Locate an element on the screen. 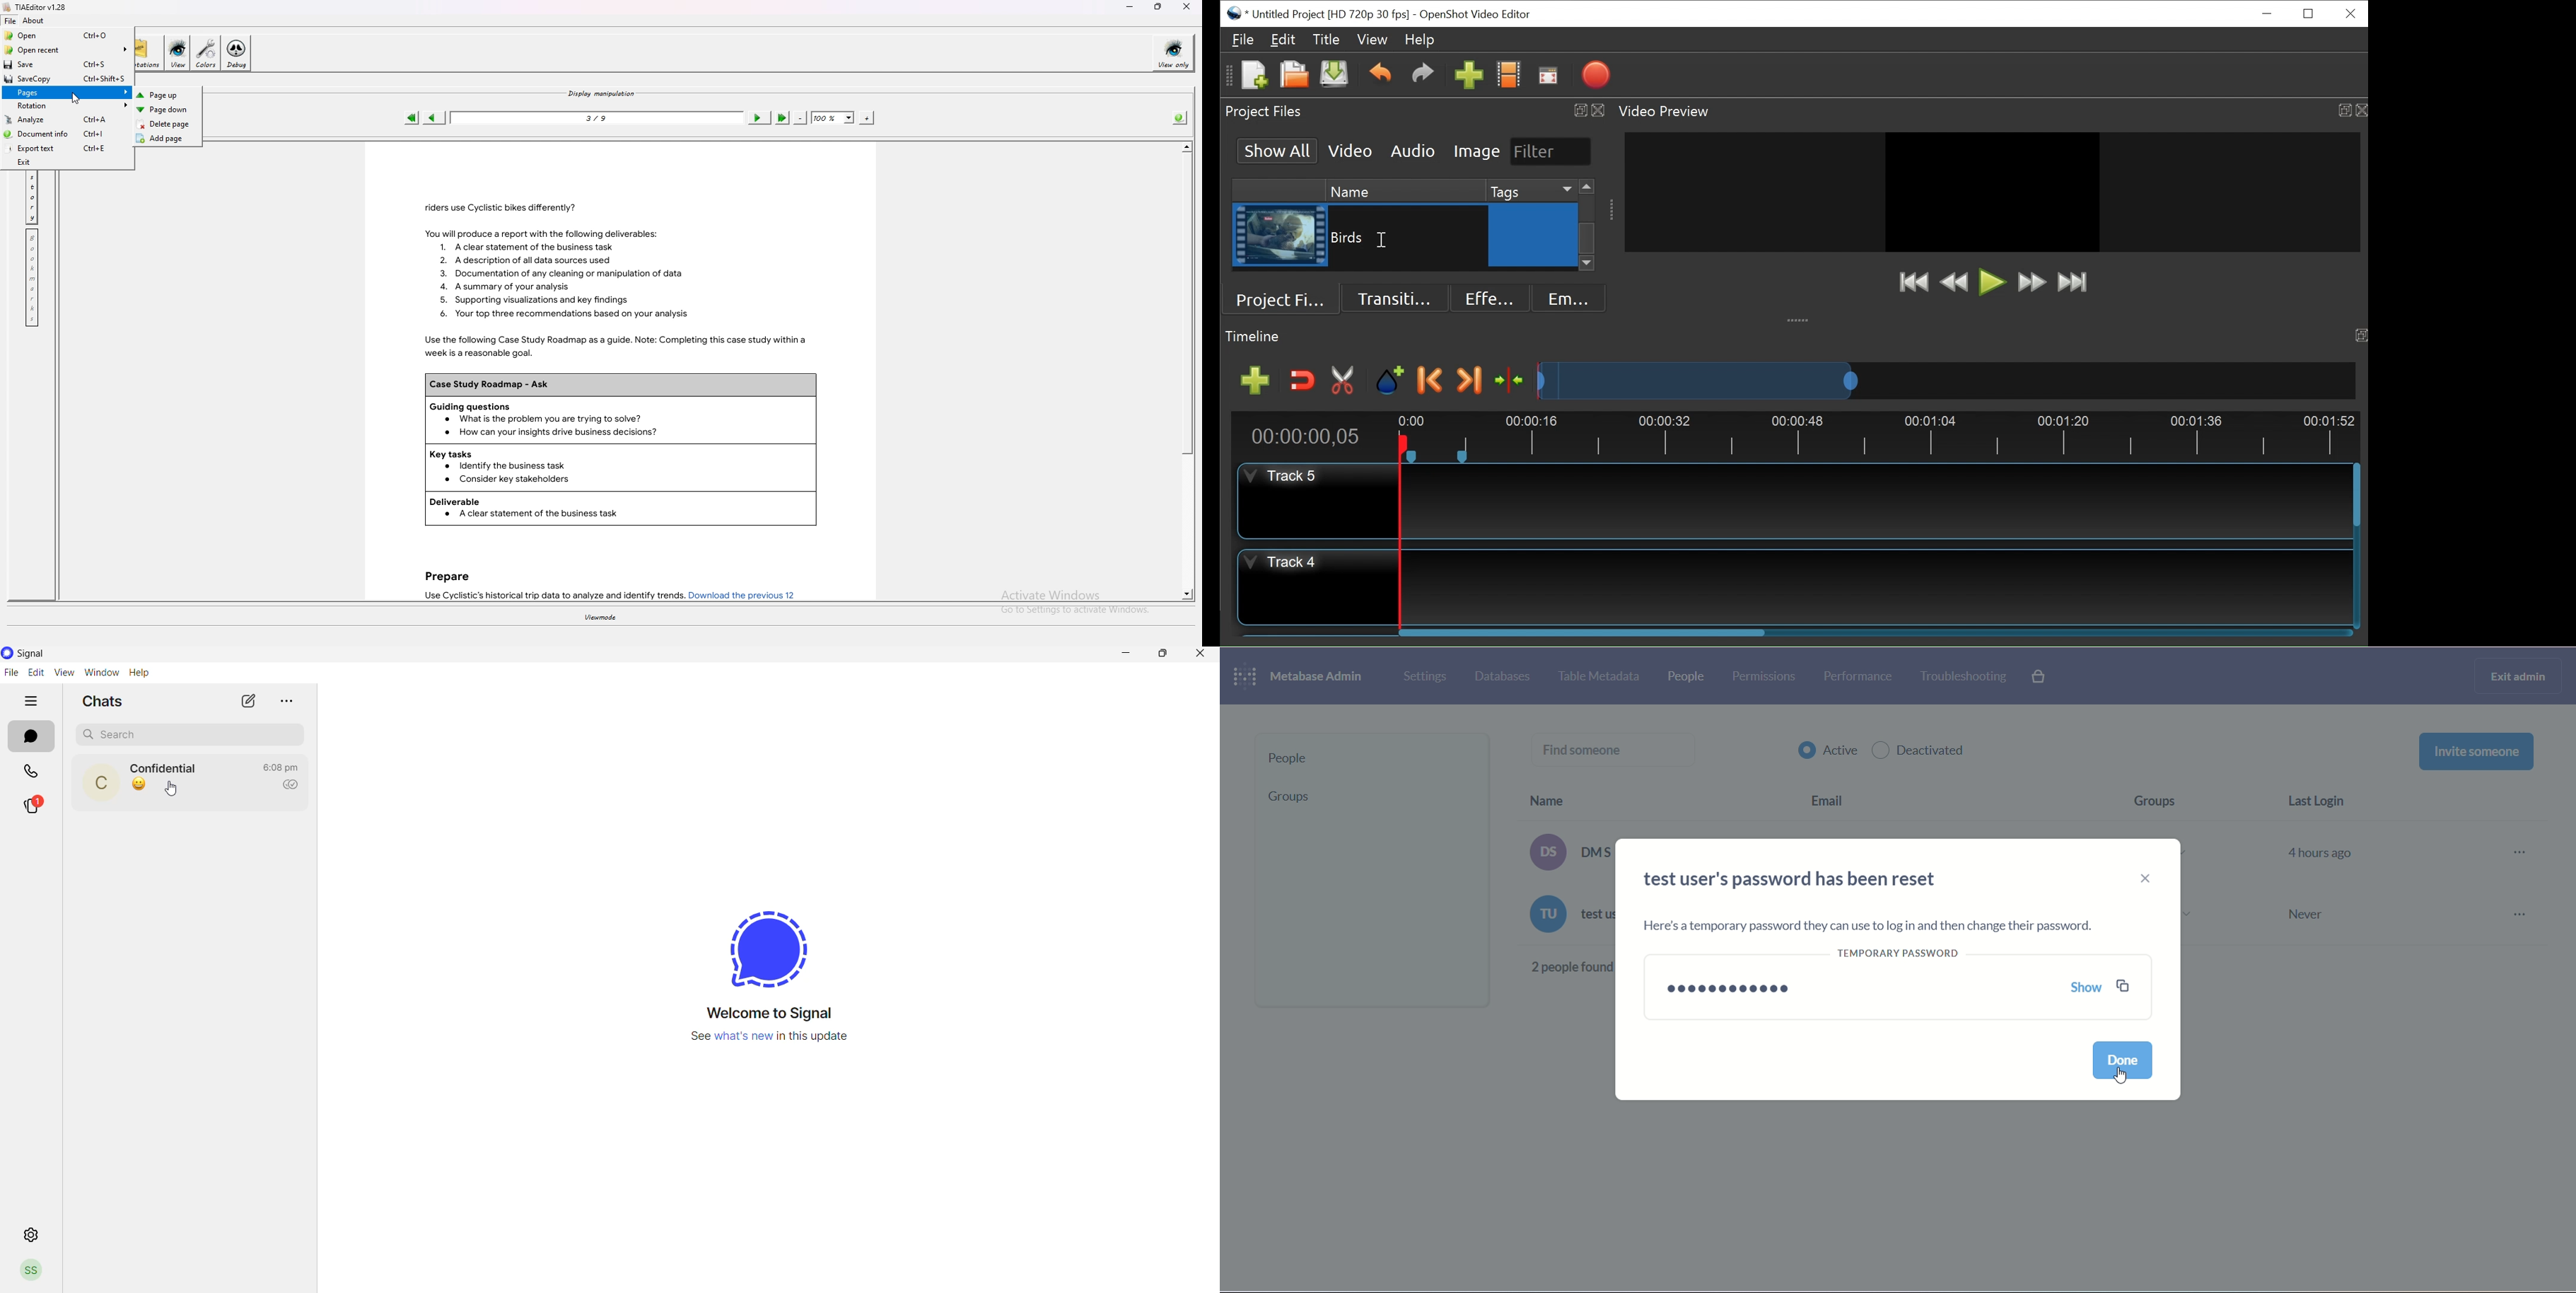 The height and width of the screenshot is (1316, 2576). permissions is located at coordinates (1768, 678).